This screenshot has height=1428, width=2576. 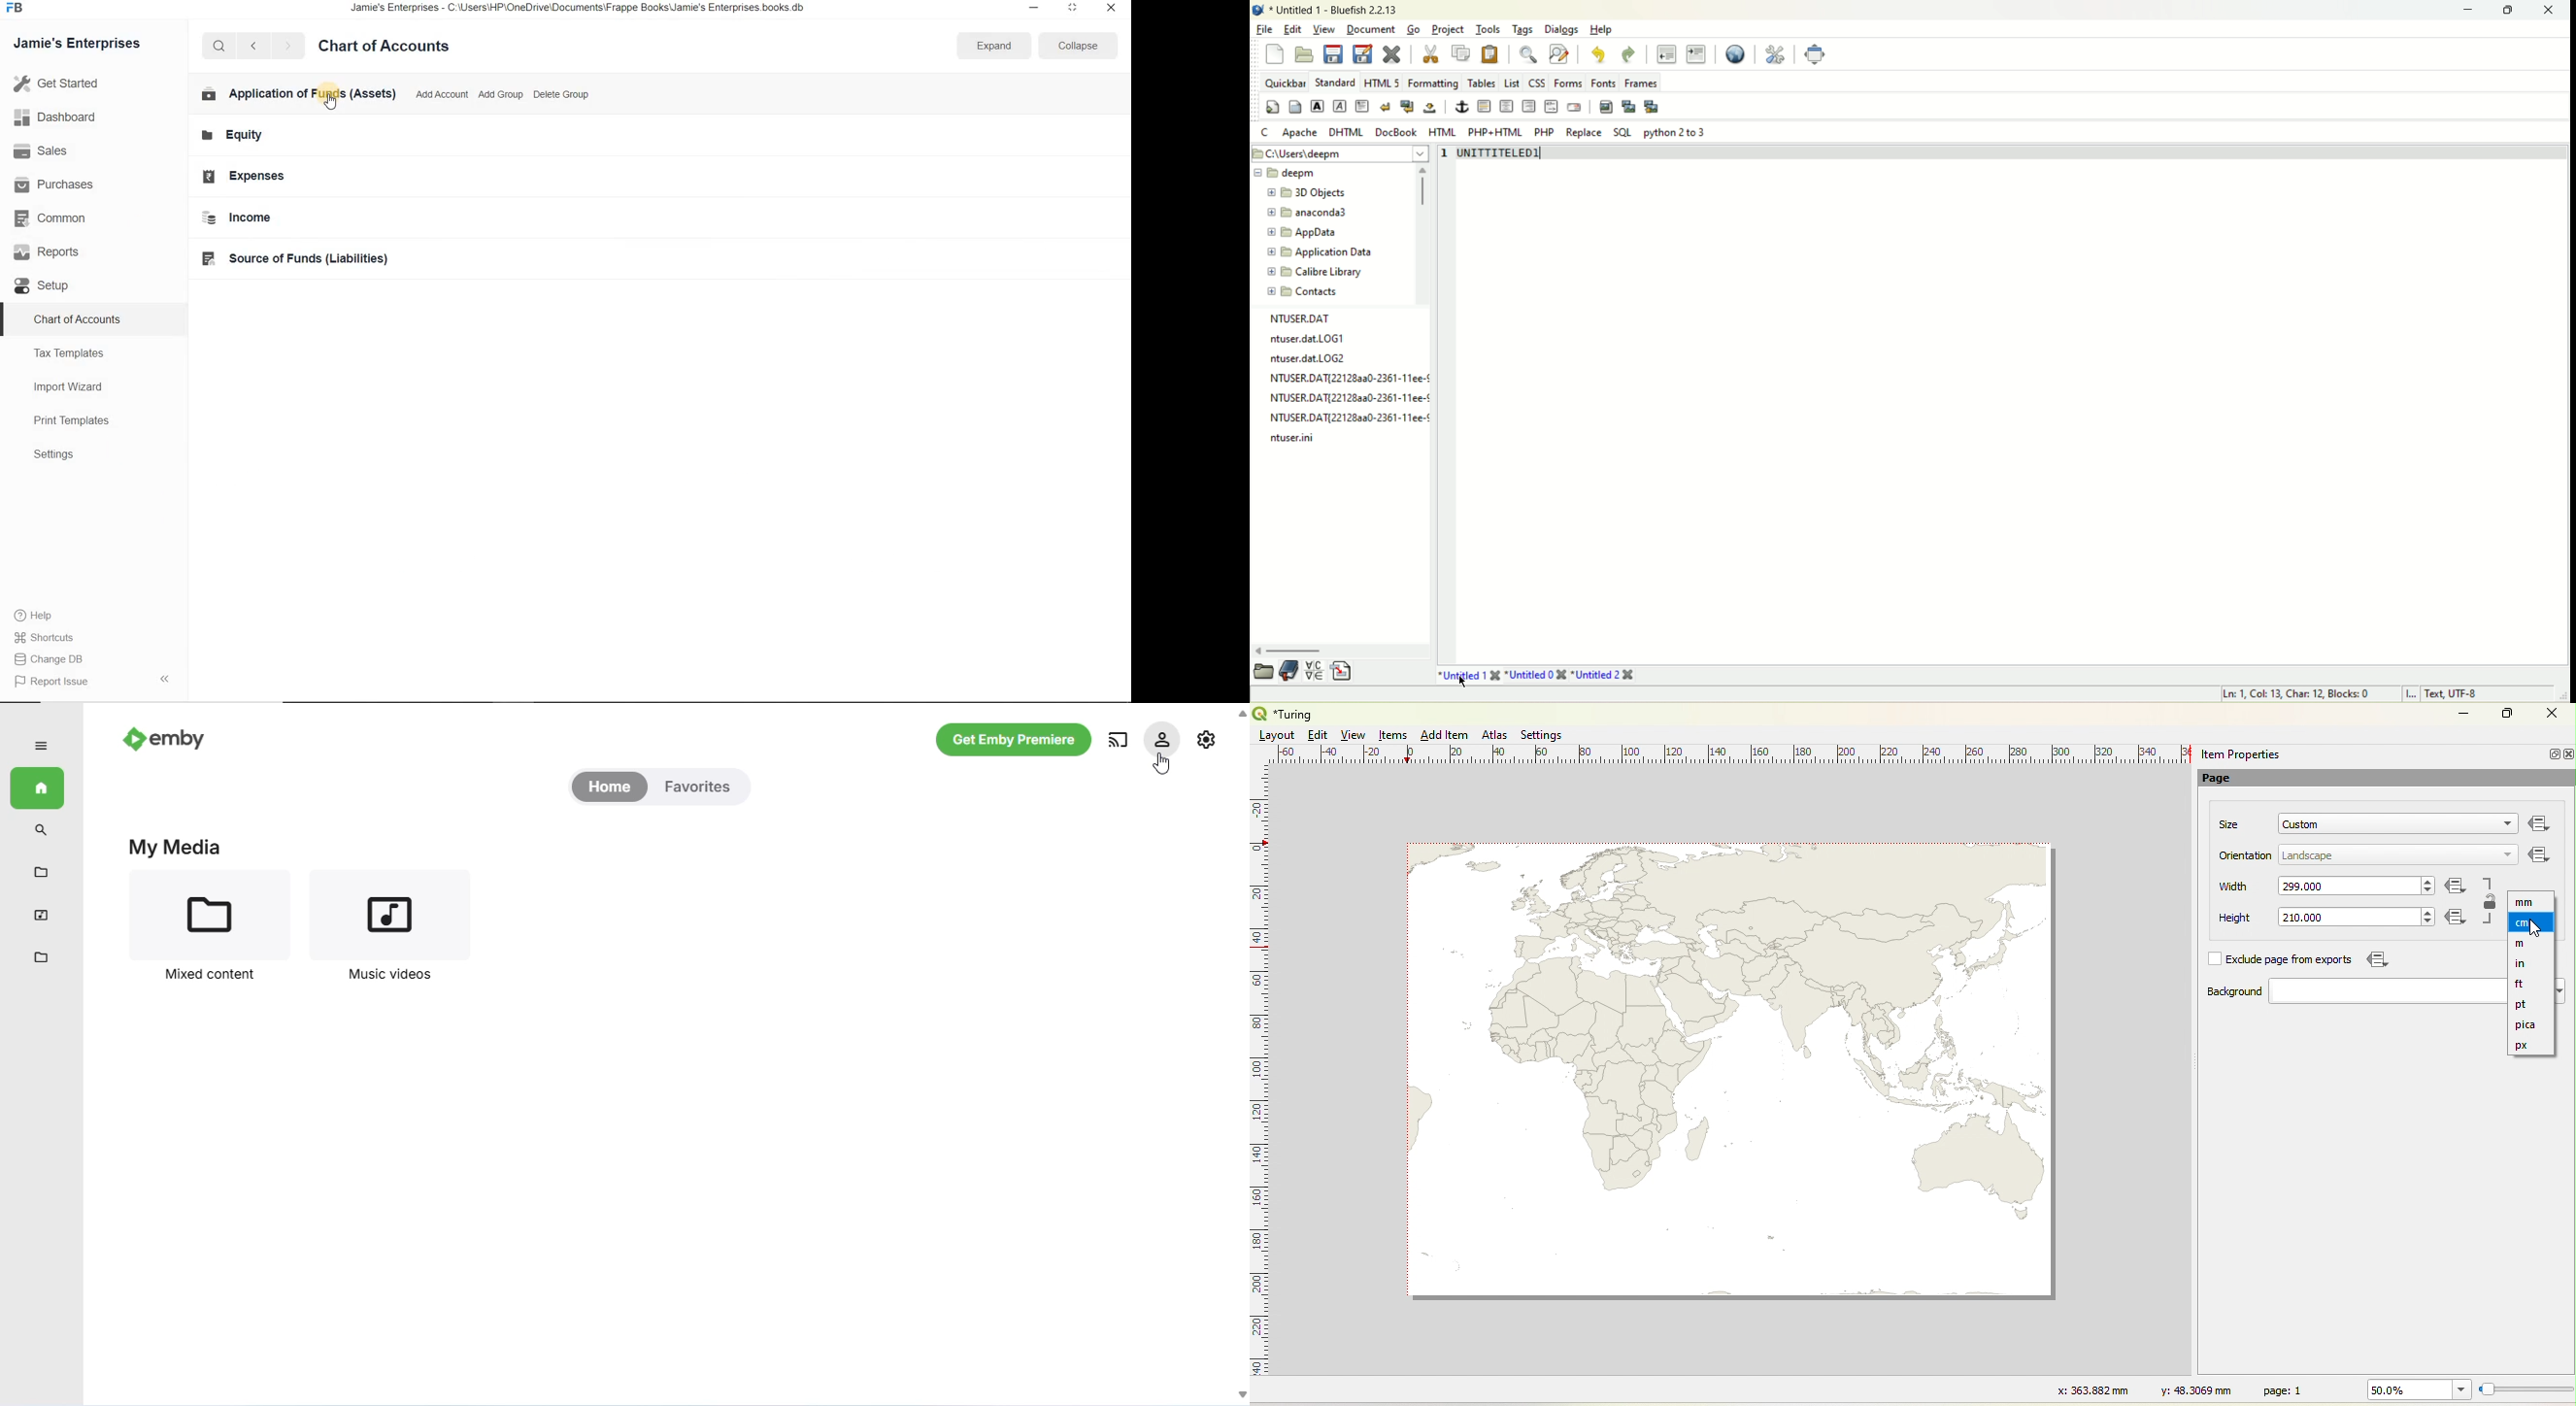 I want to click on , so click(x=2303, y=918).